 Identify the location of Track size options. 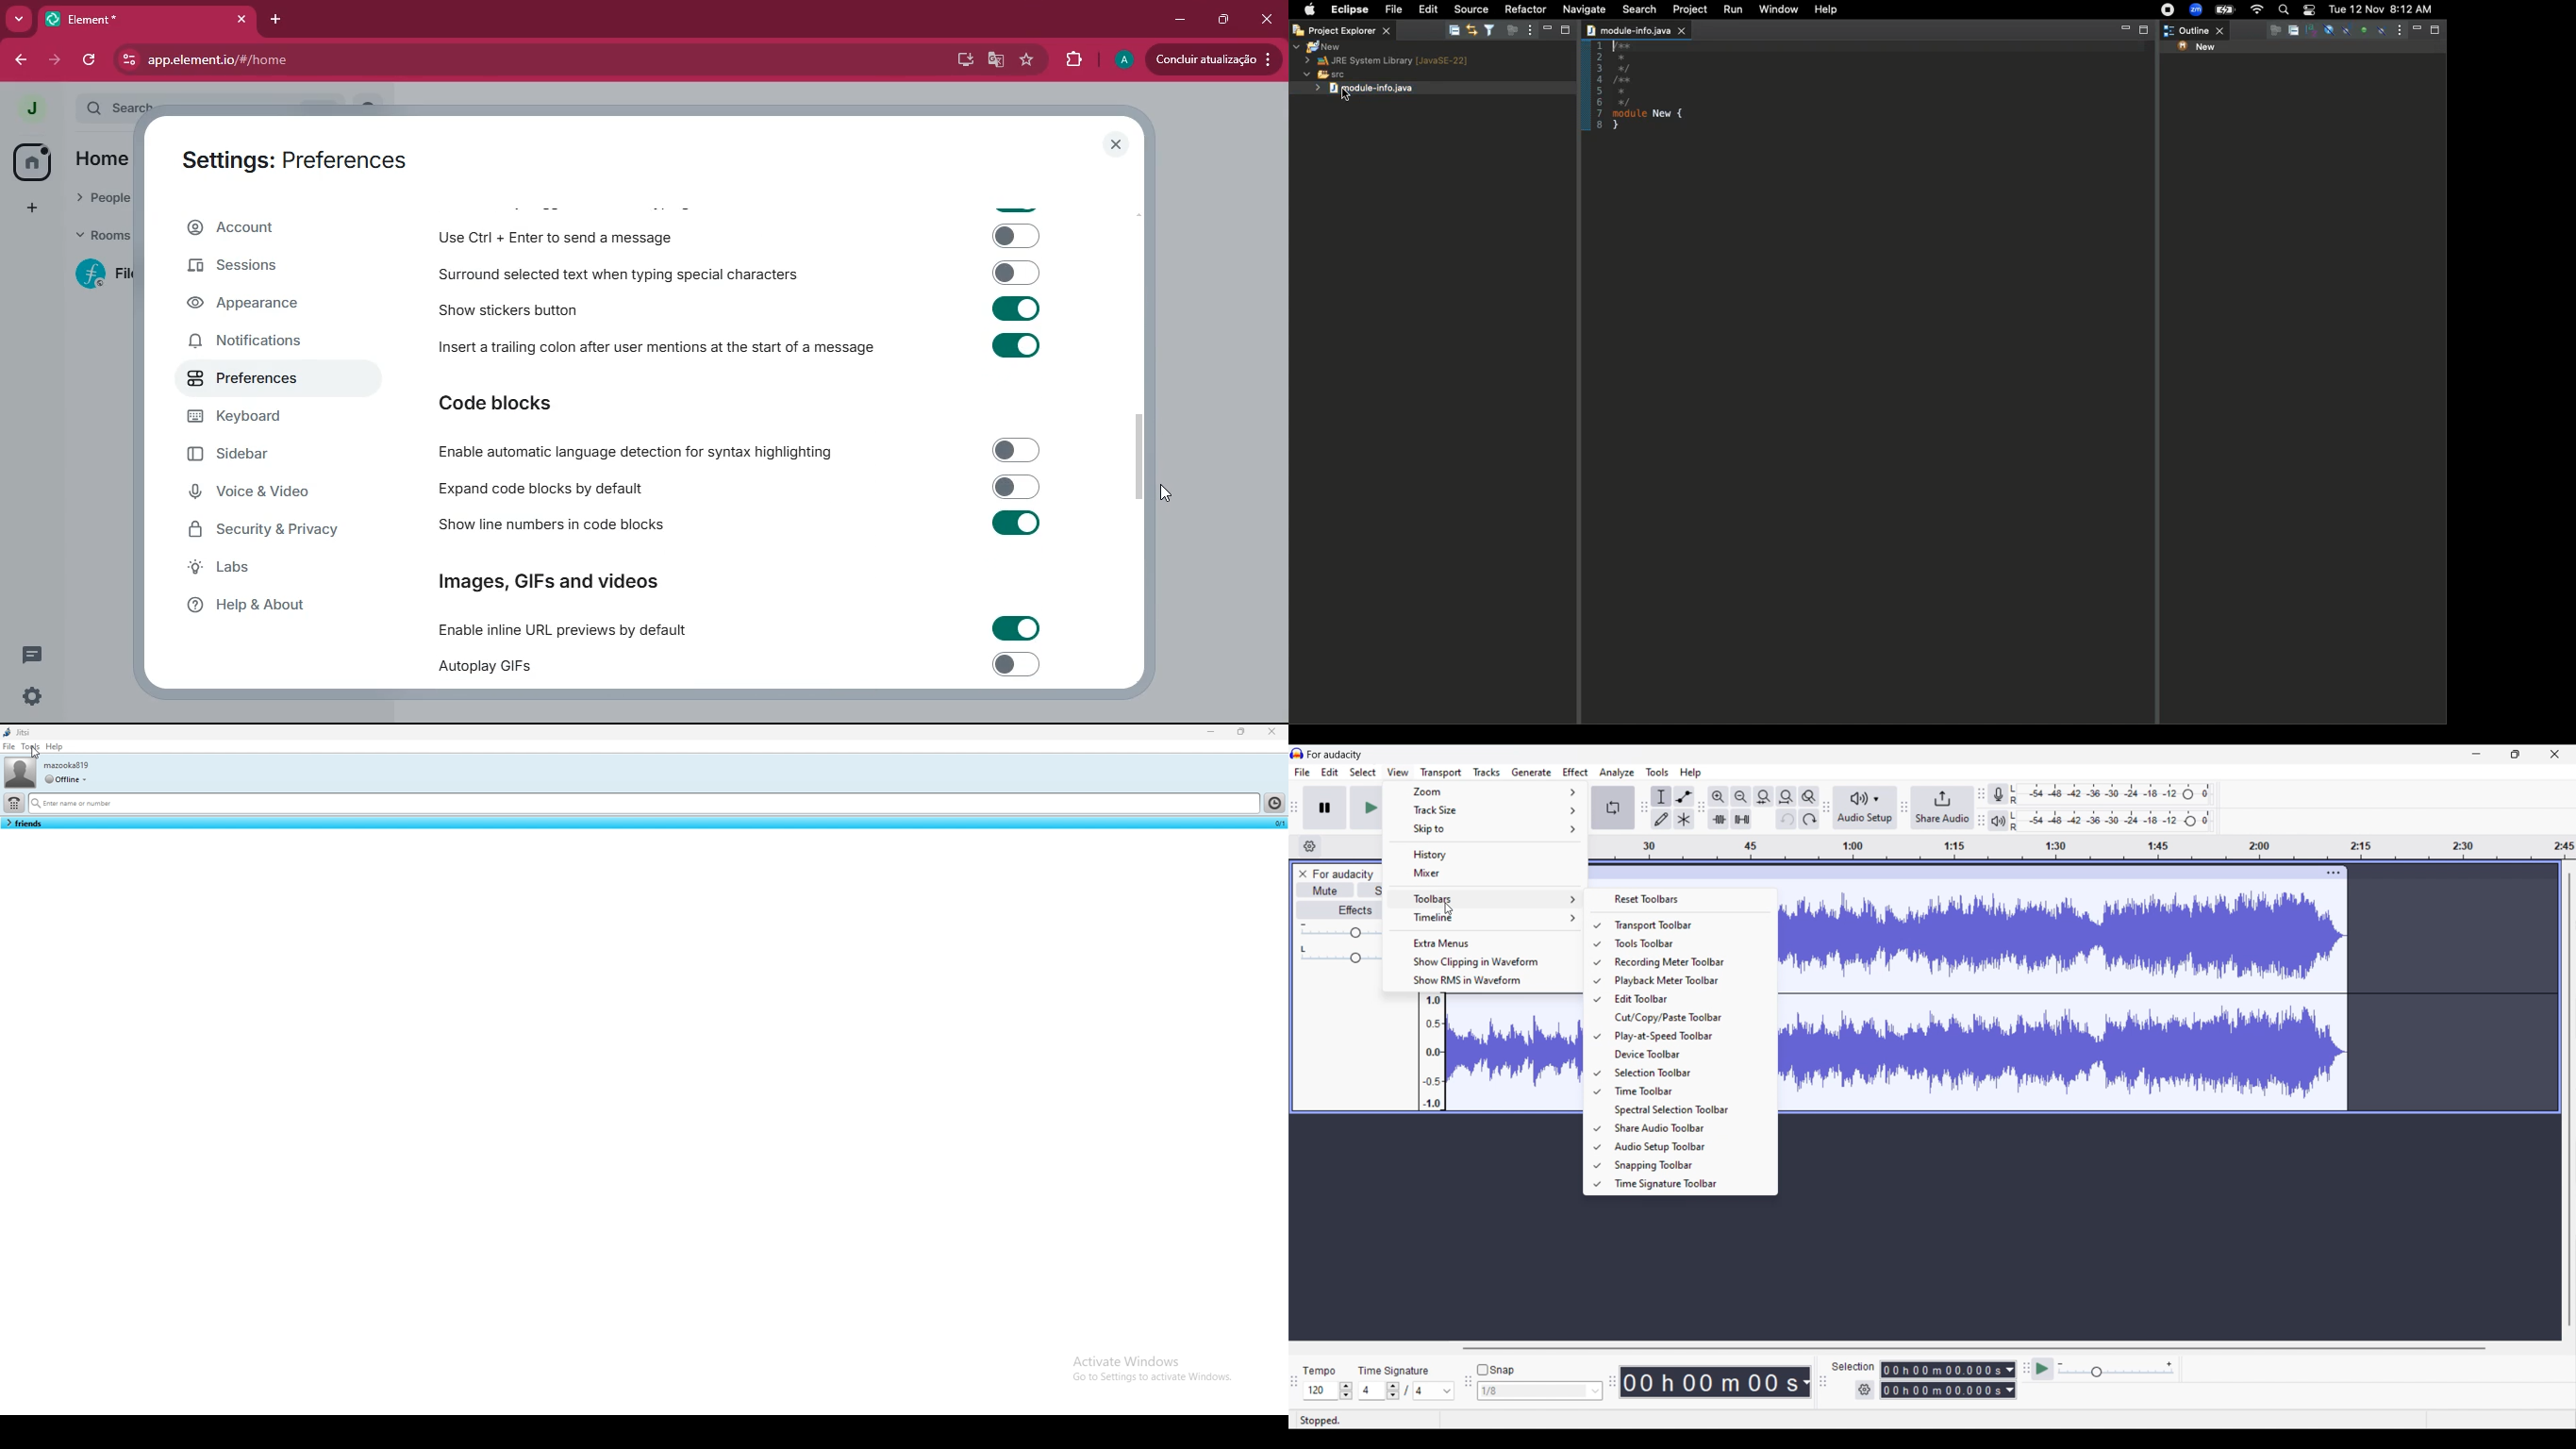
(1486, 810).